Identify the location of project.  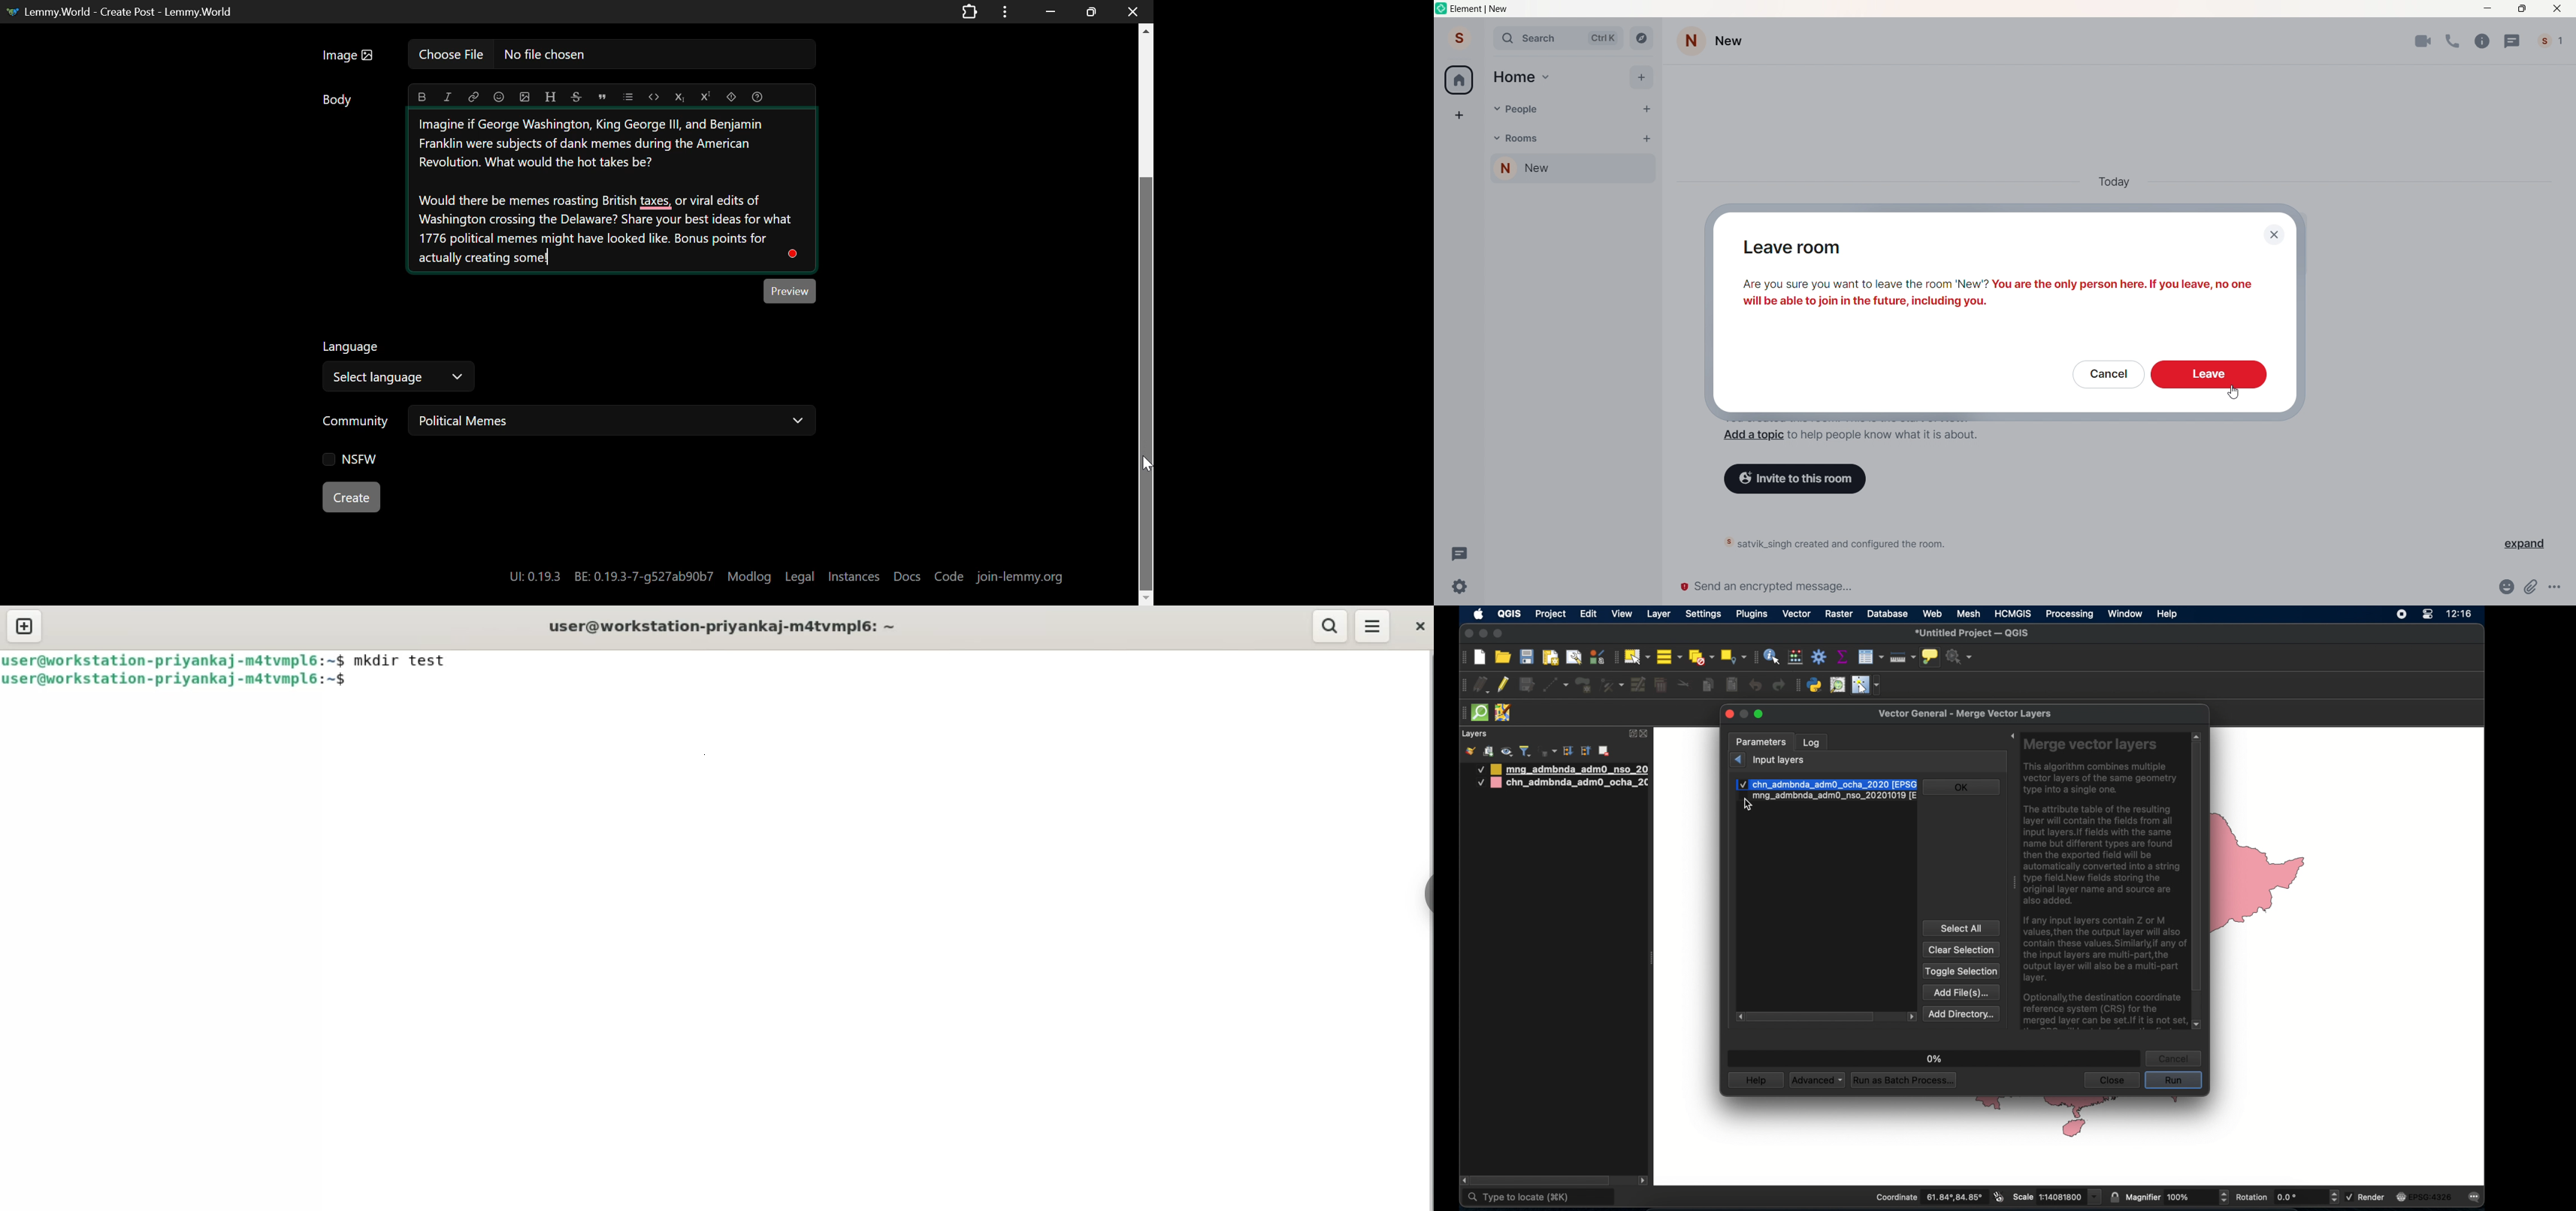
(1552, 615).